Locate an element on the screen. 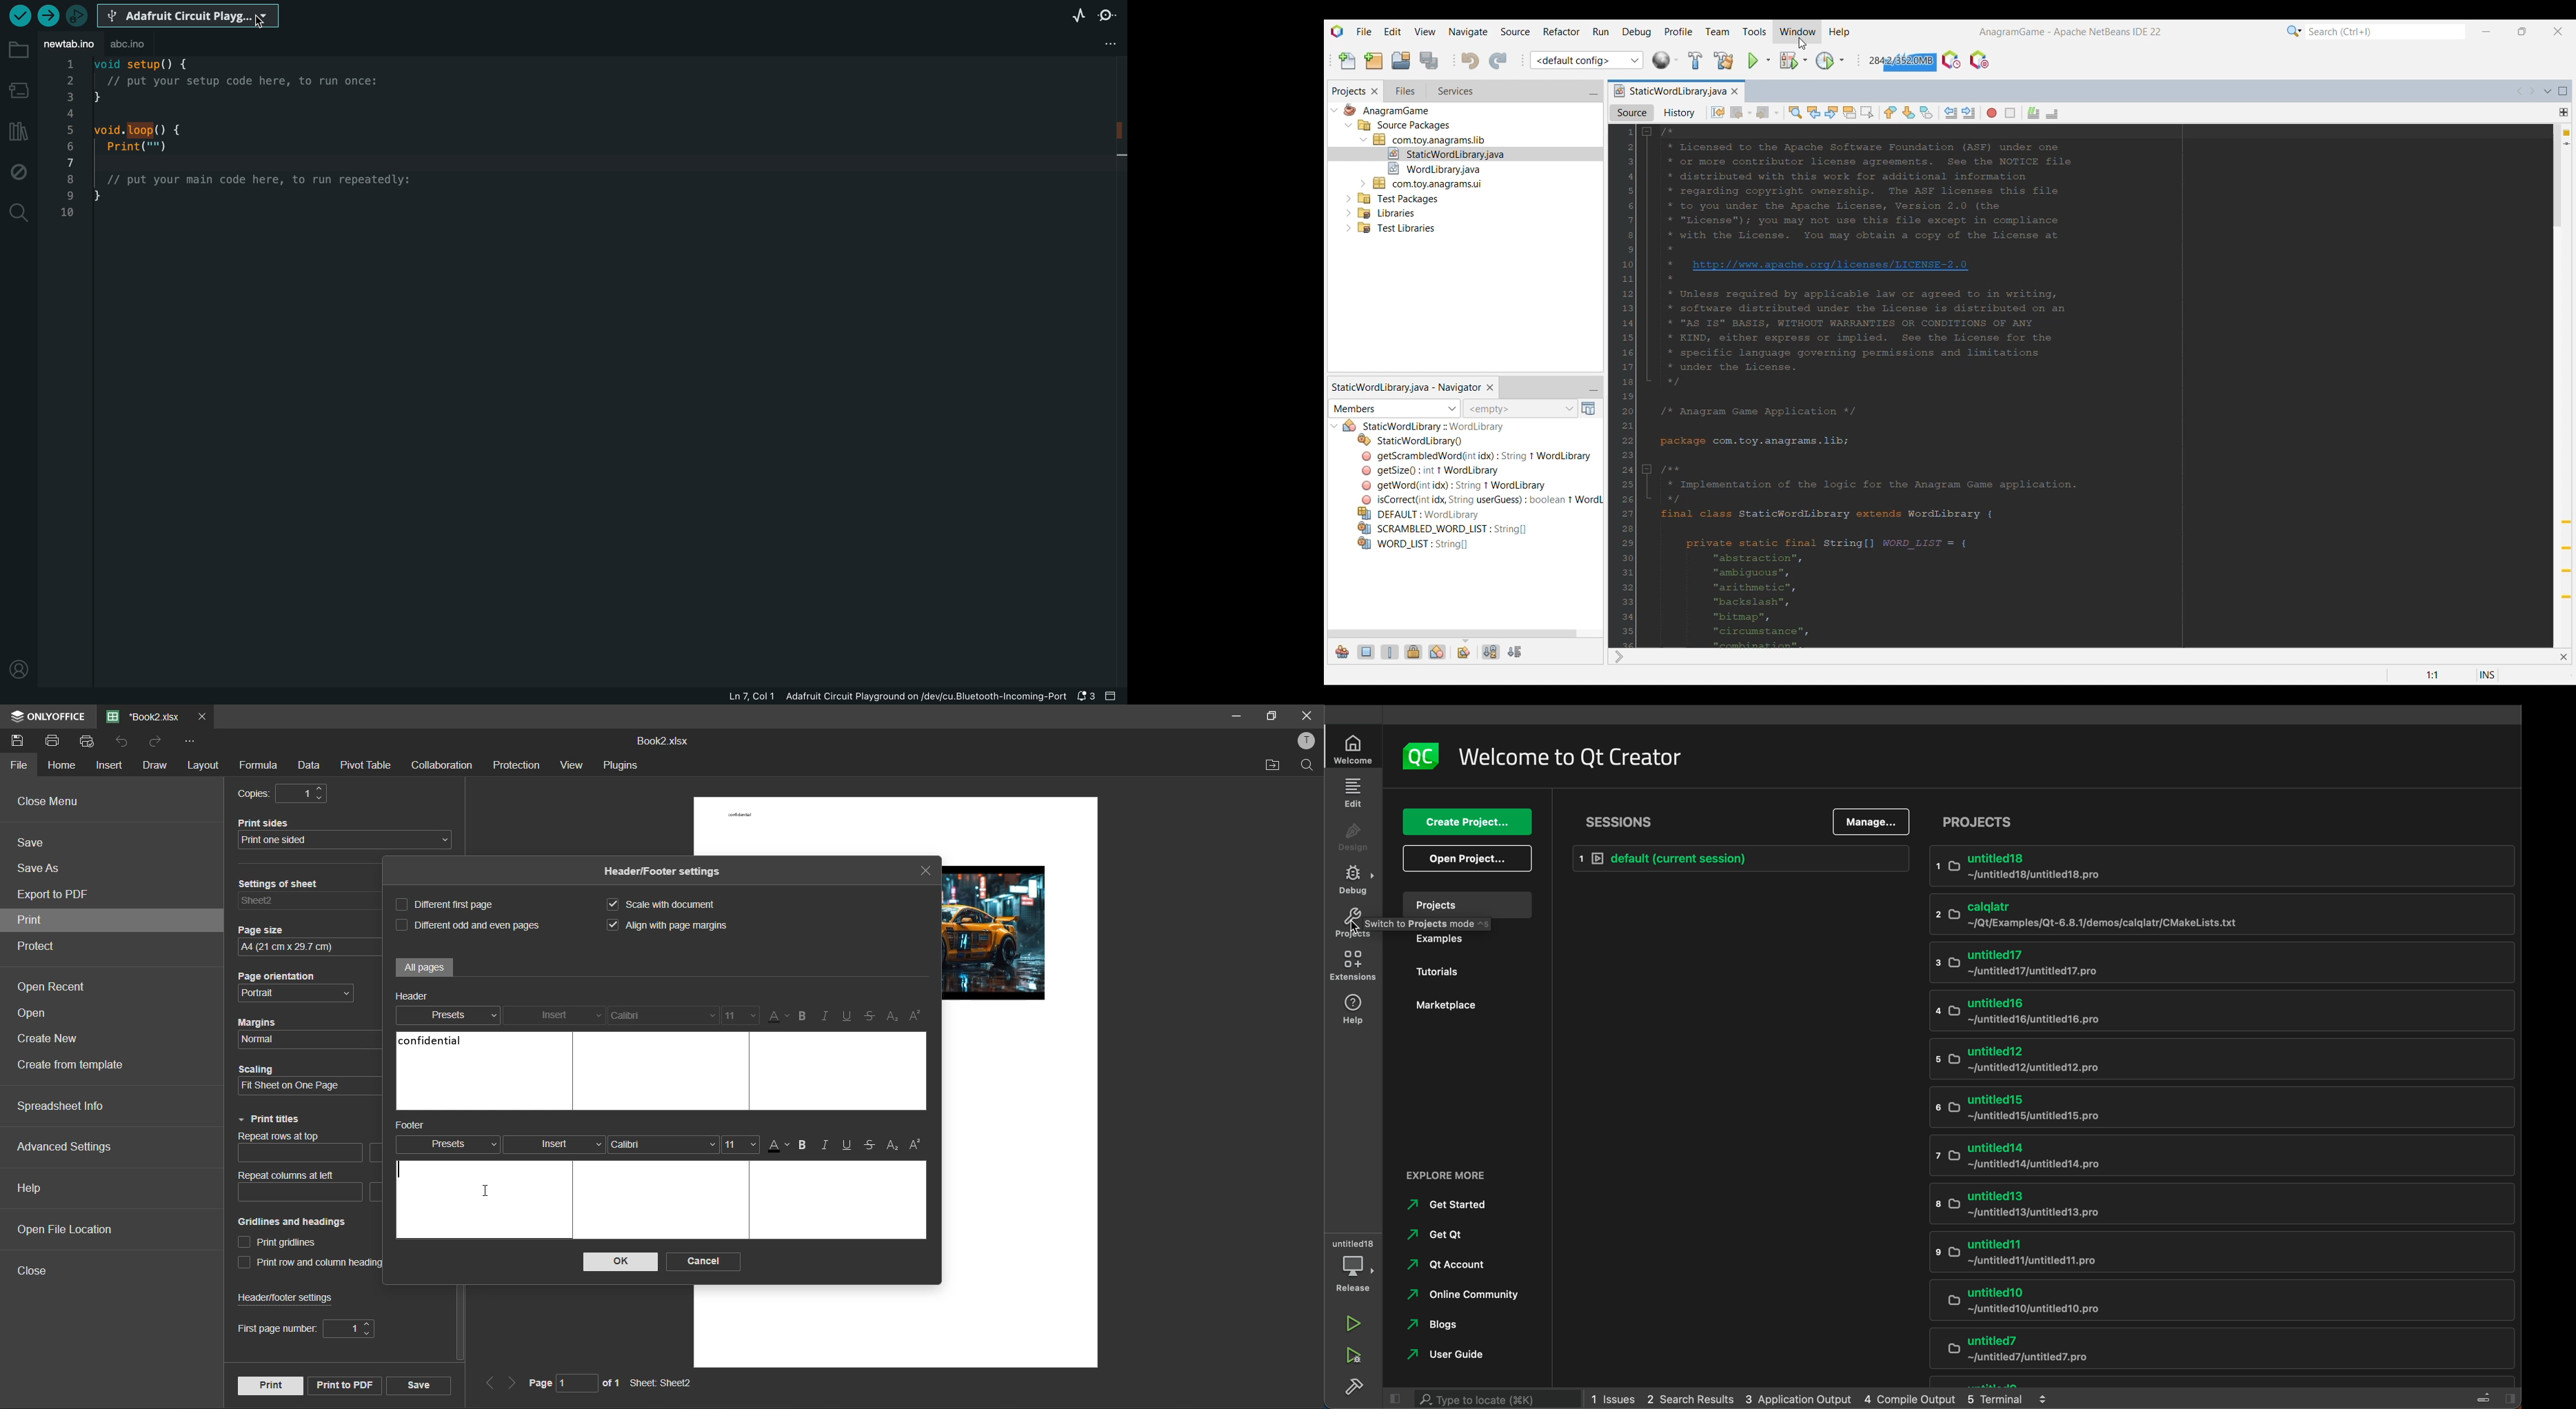 This screenshot has width=2576, height=1428. subscript is located at coordinates (893, 1147).